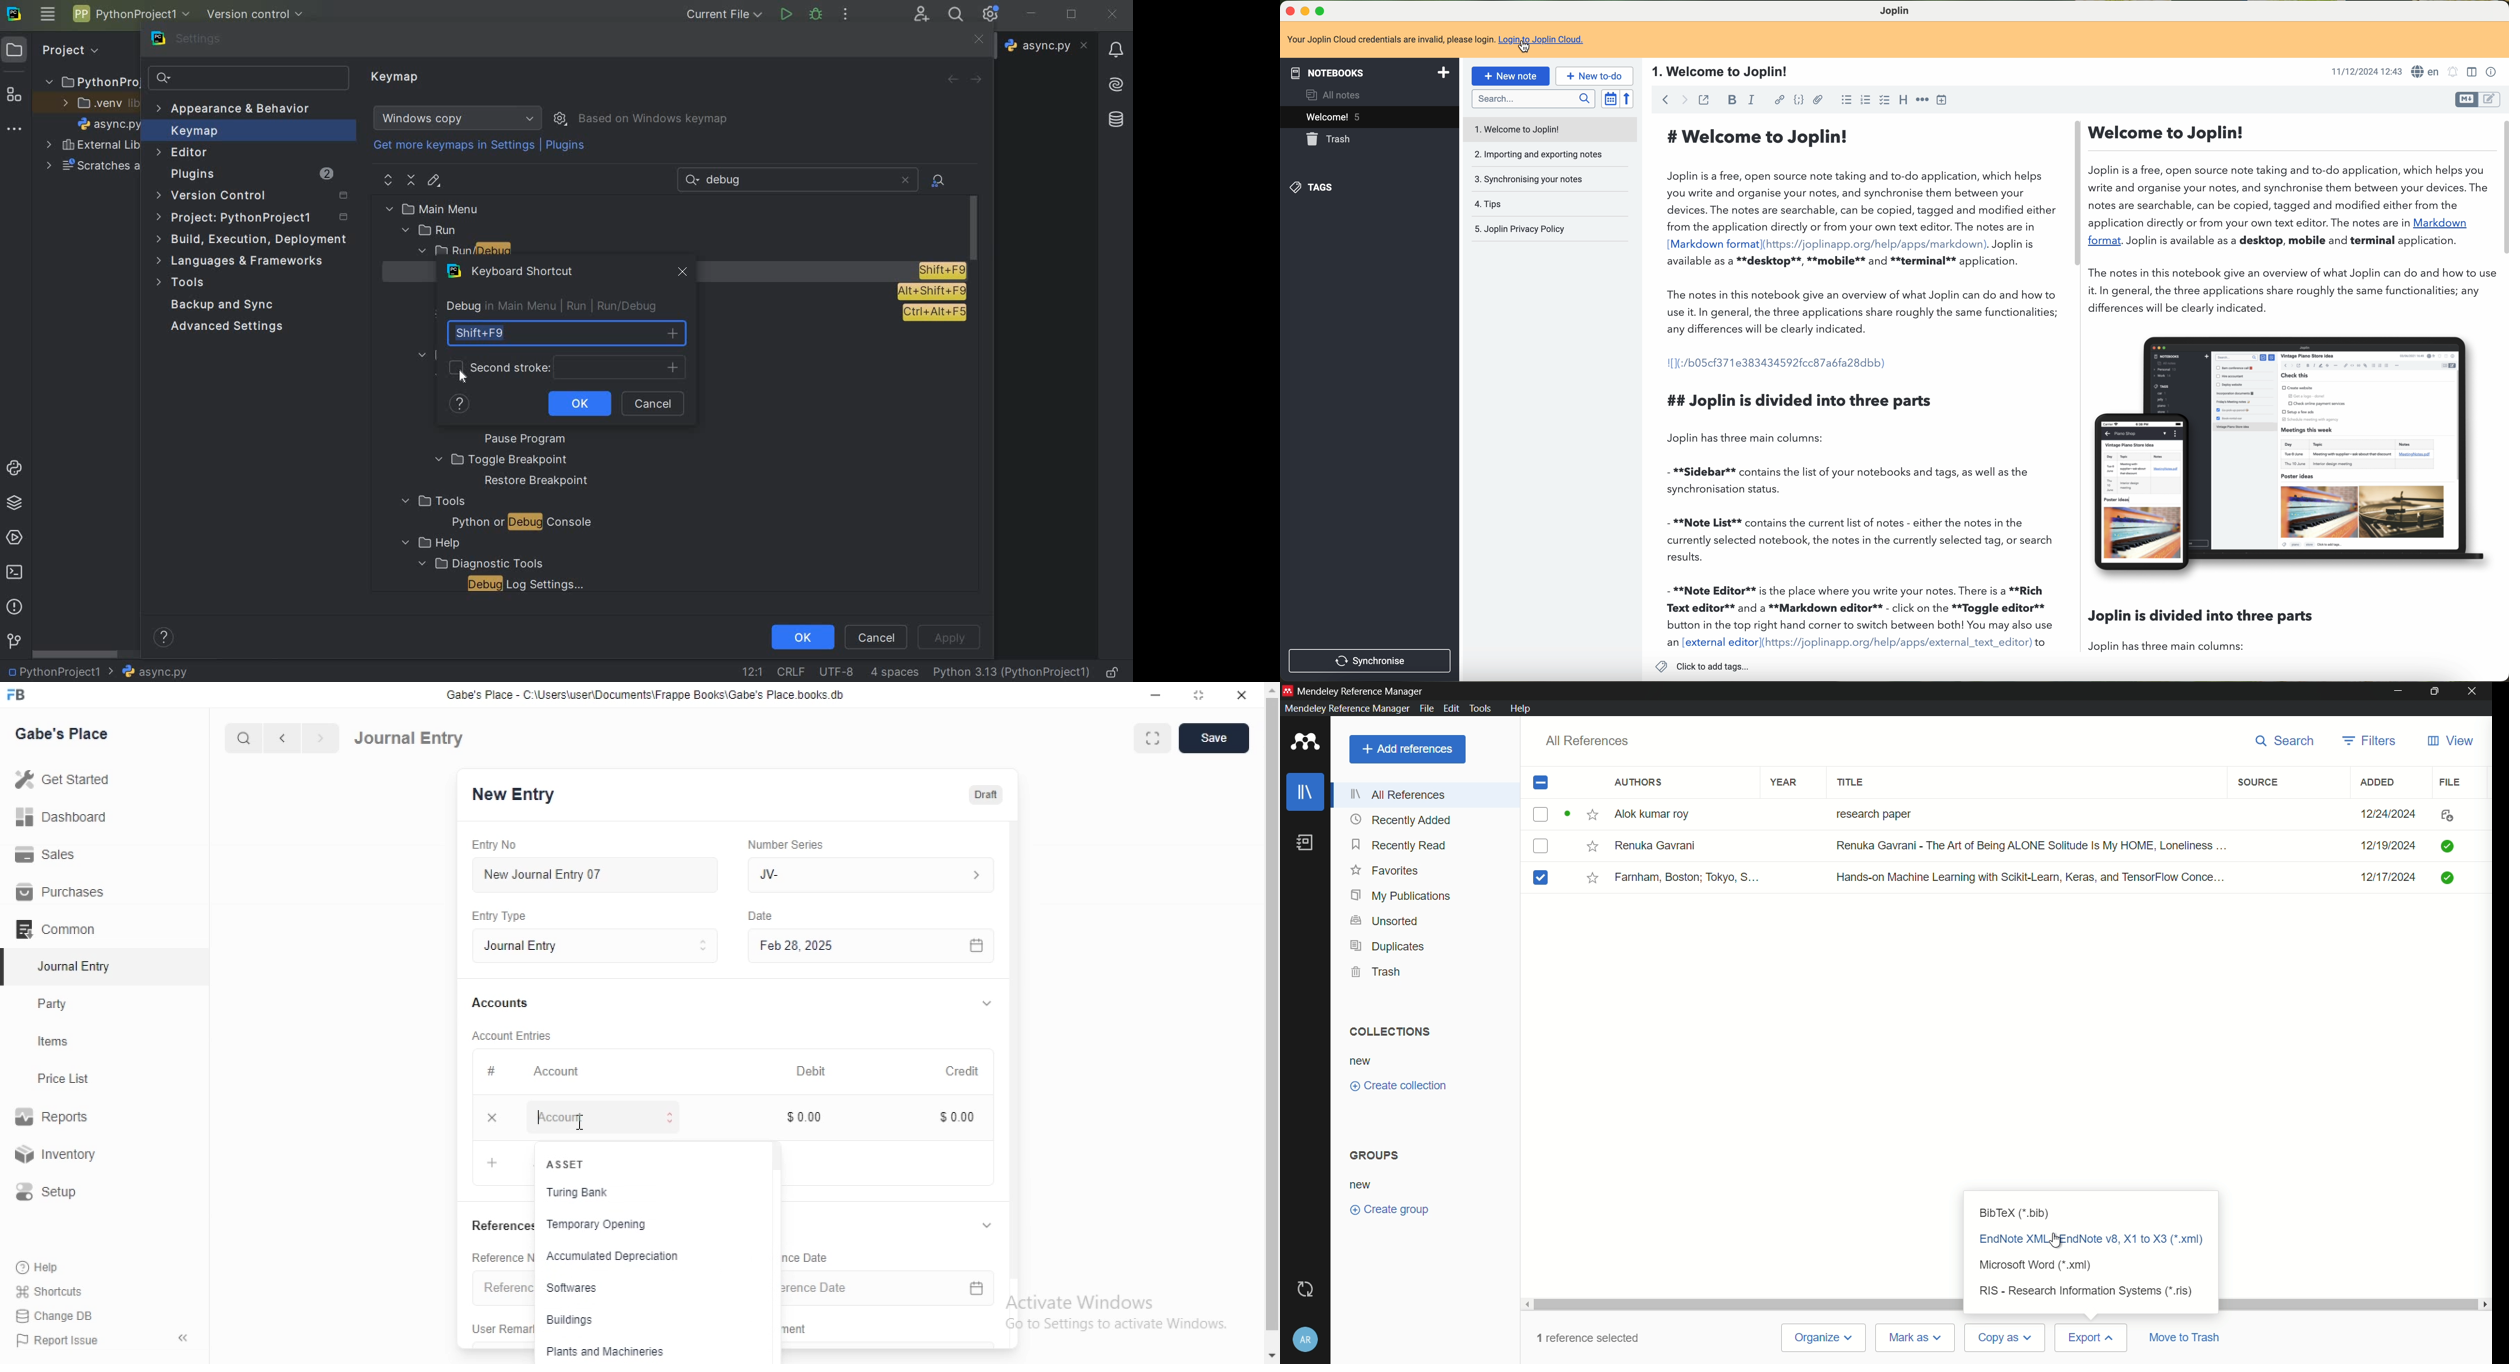 Image resolution: width=2520 pixels, height=1372 pixels. I want to click on Turing Bank, so click(576, 1192).